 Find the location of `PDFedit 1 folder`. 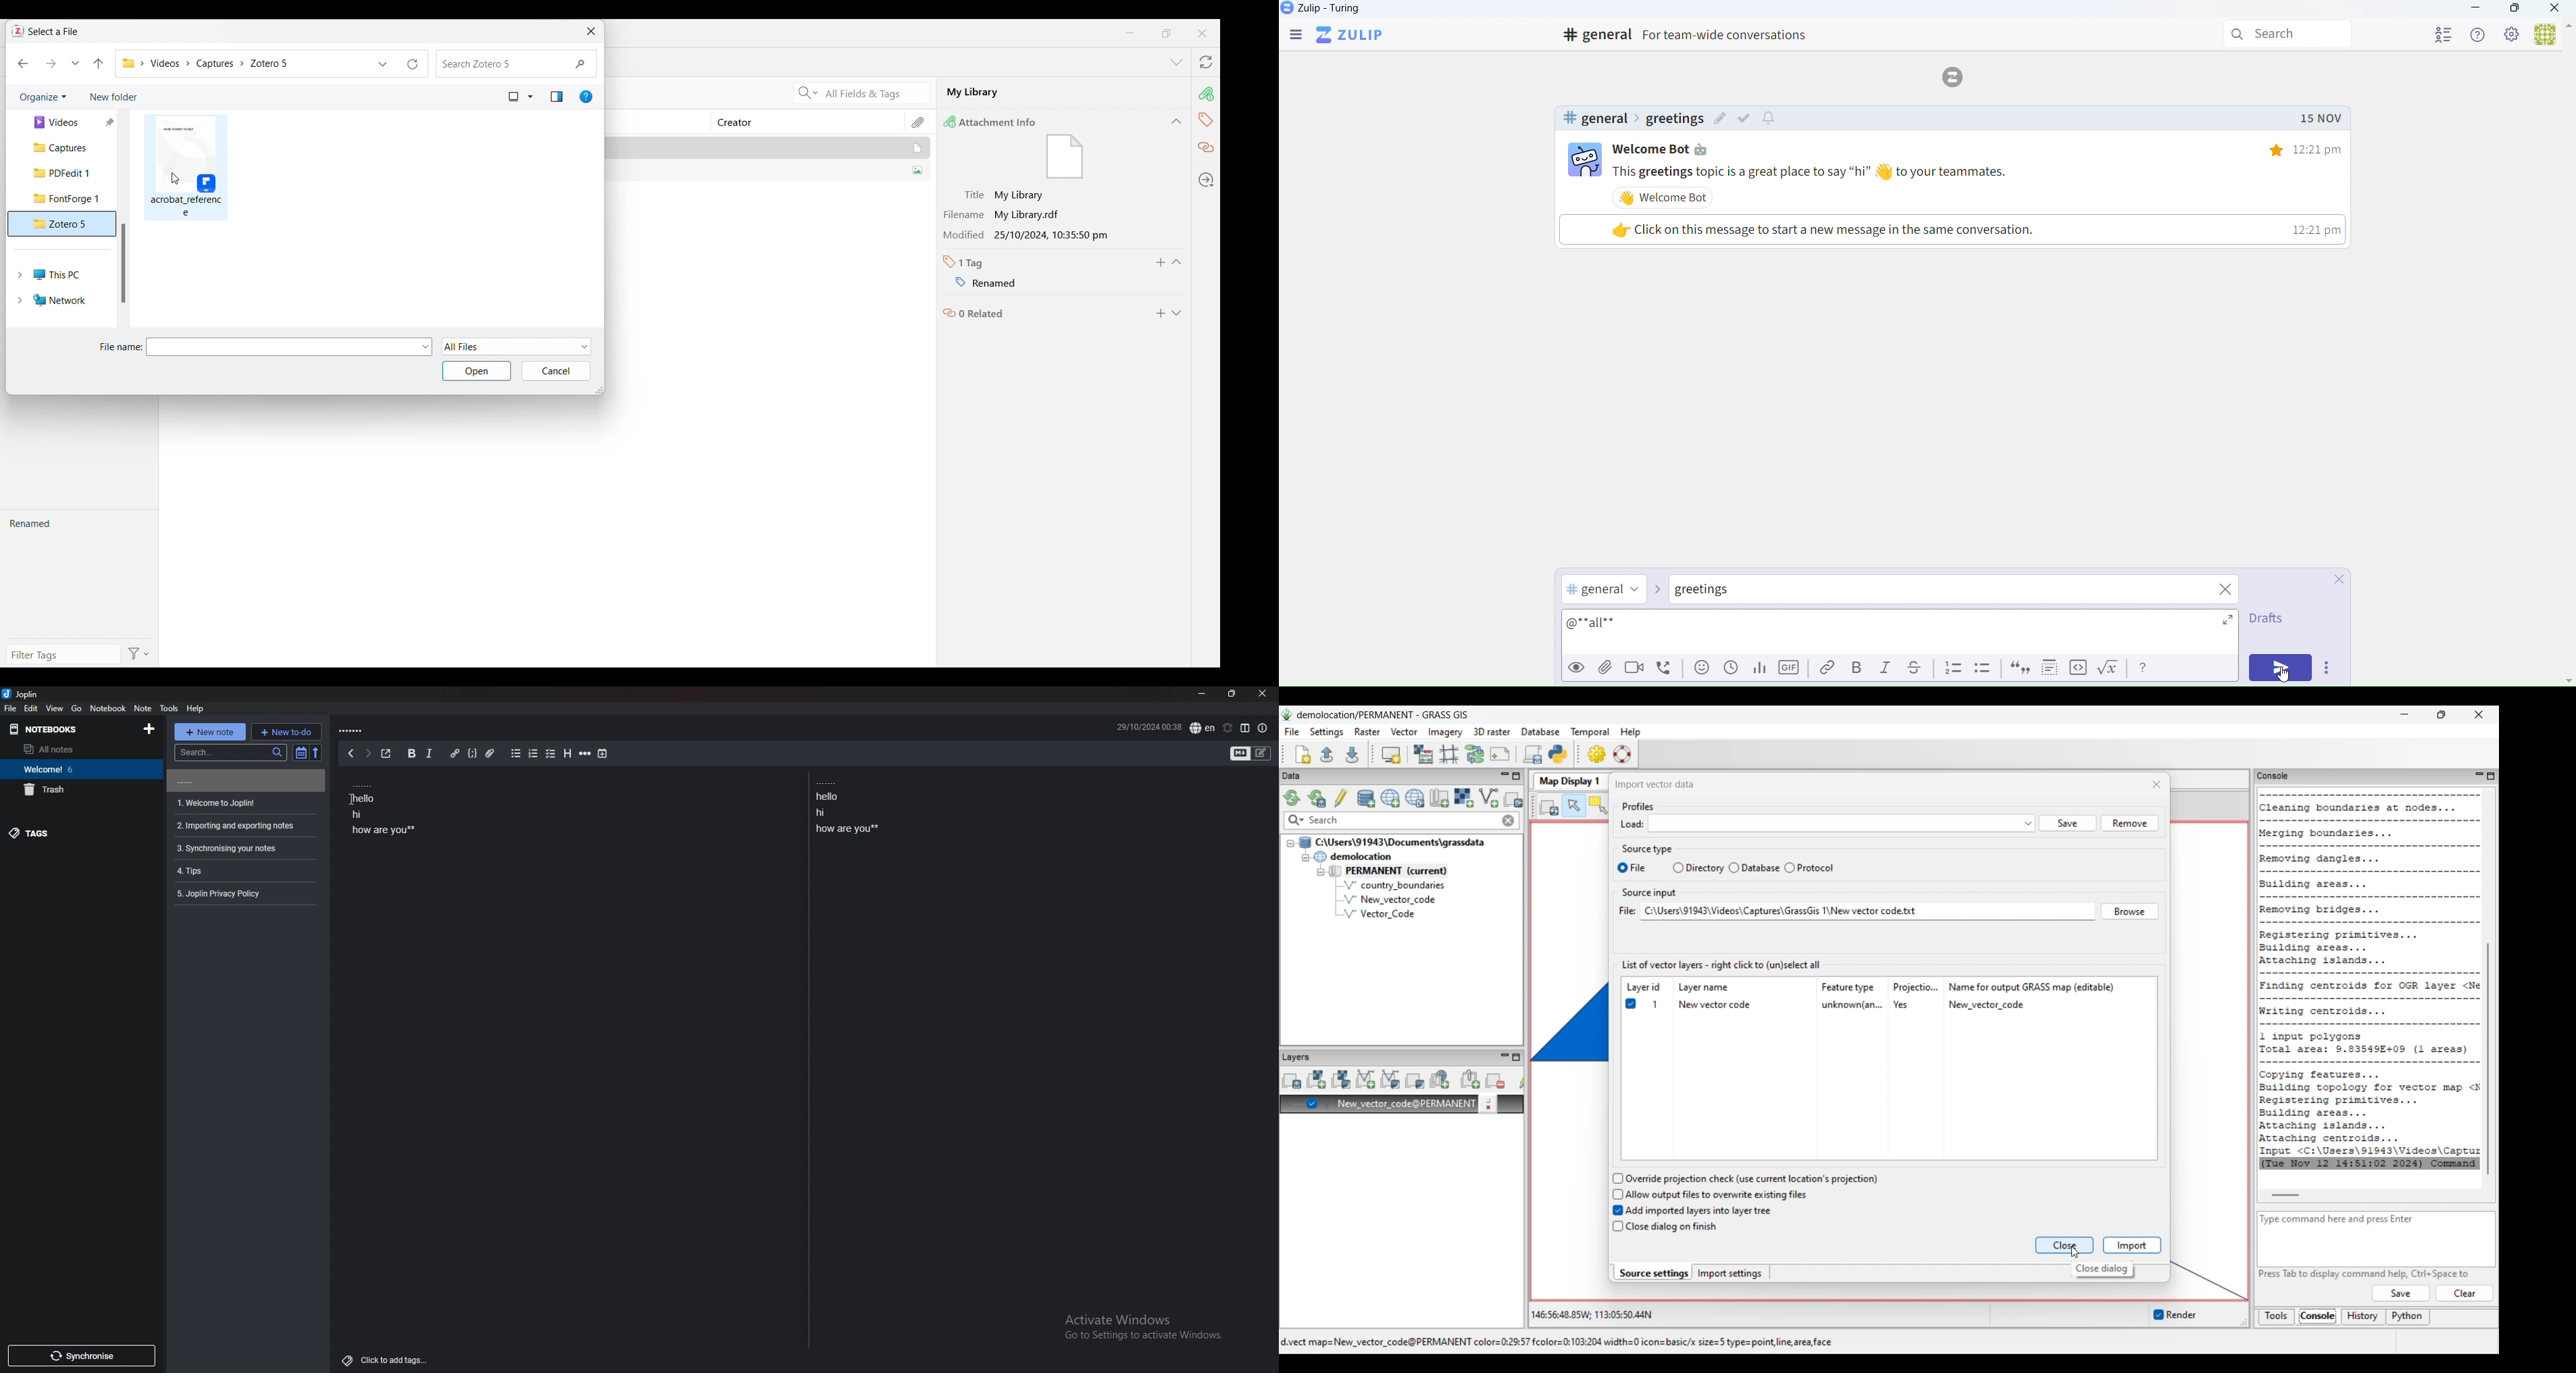

PDFedit 1 folder is located at coordinates (67, 172).